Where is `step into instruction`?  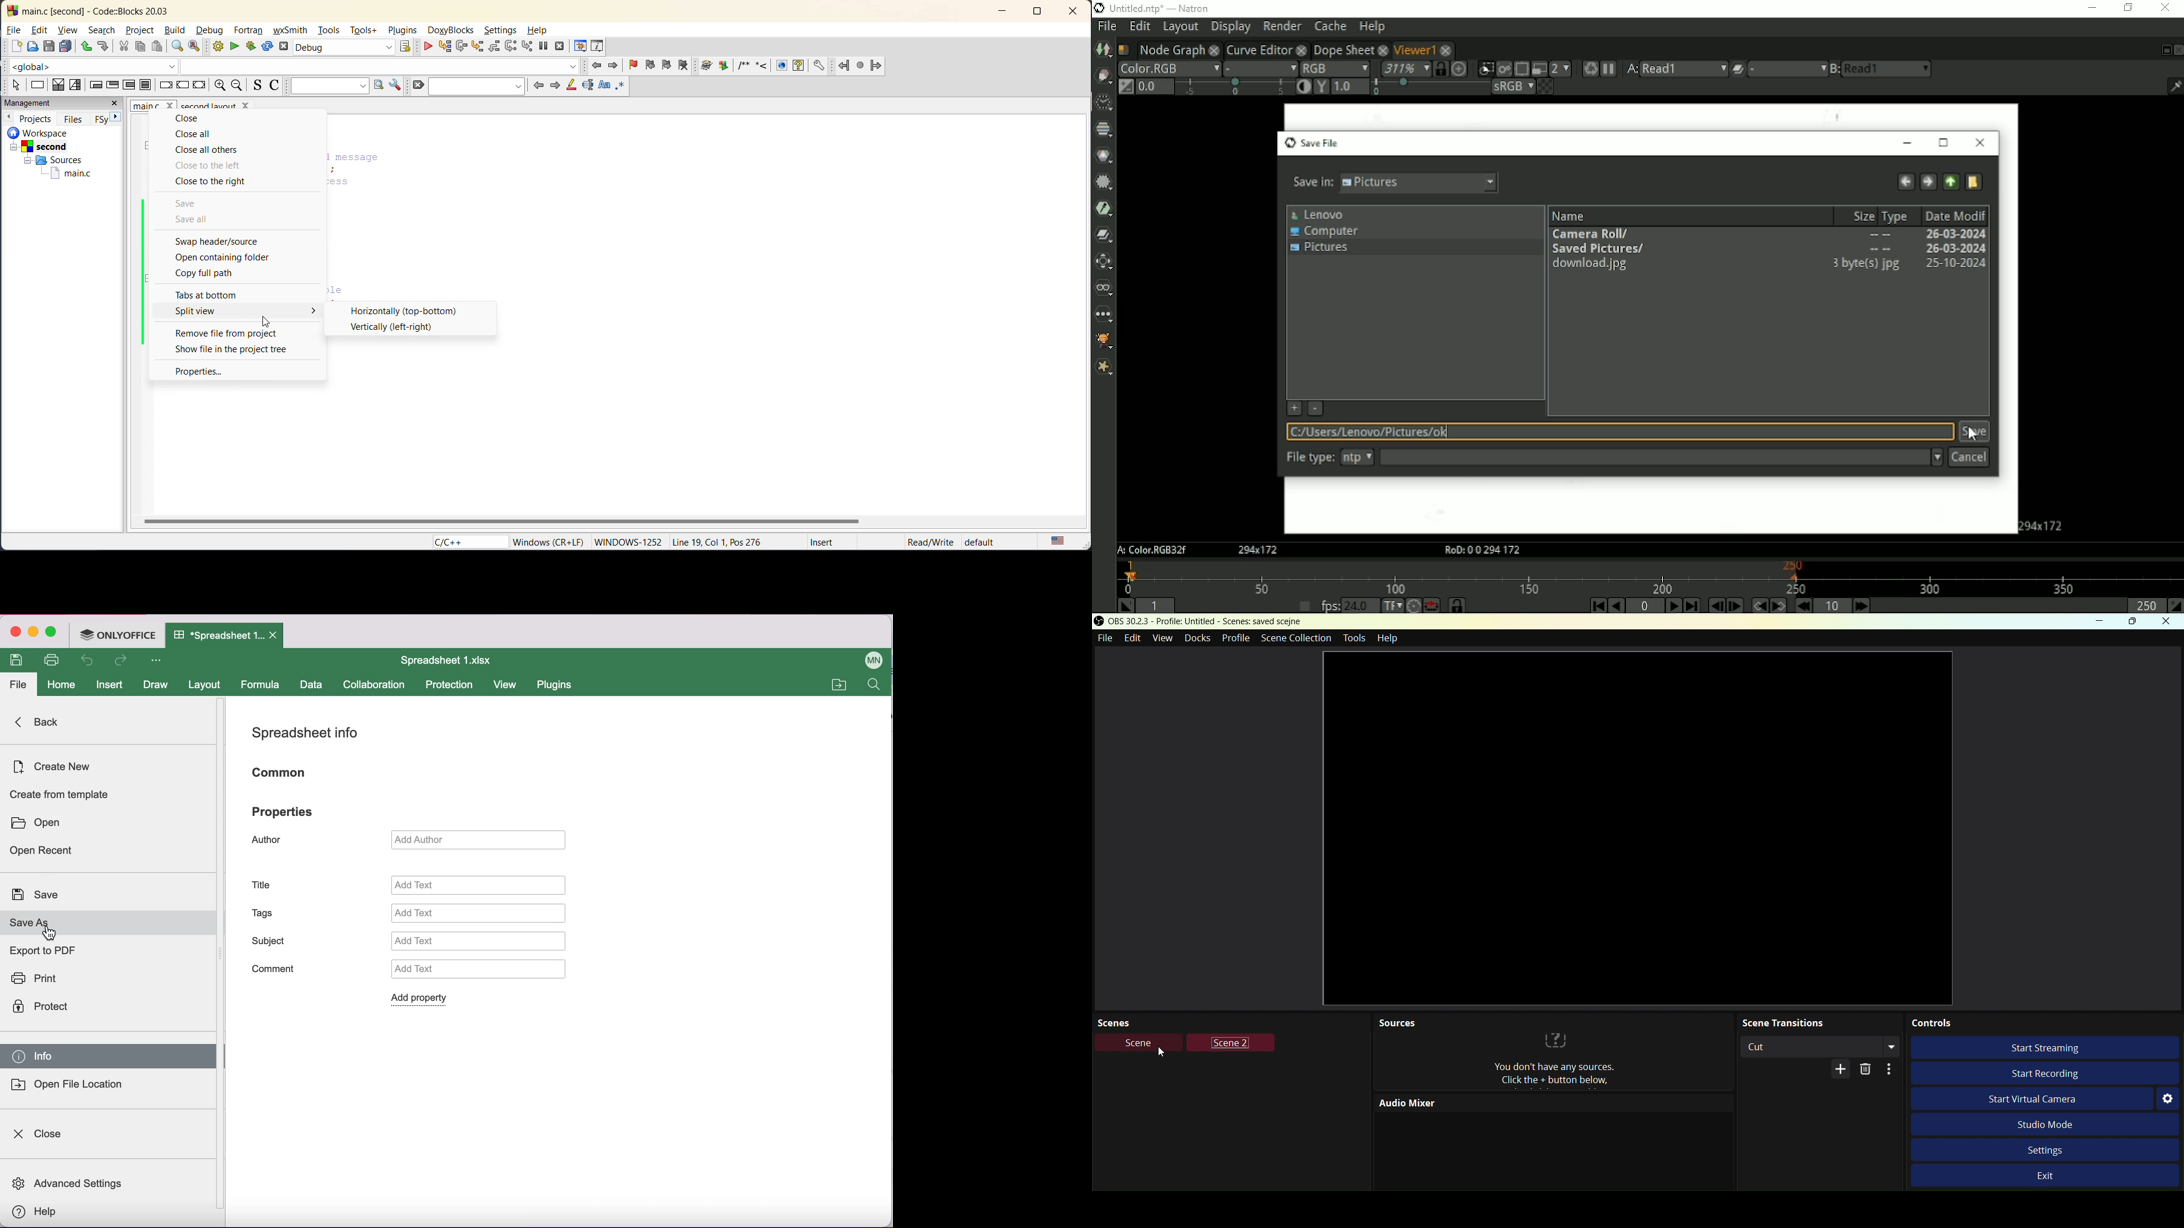
step into instruction is located at coordinates (524, 46).